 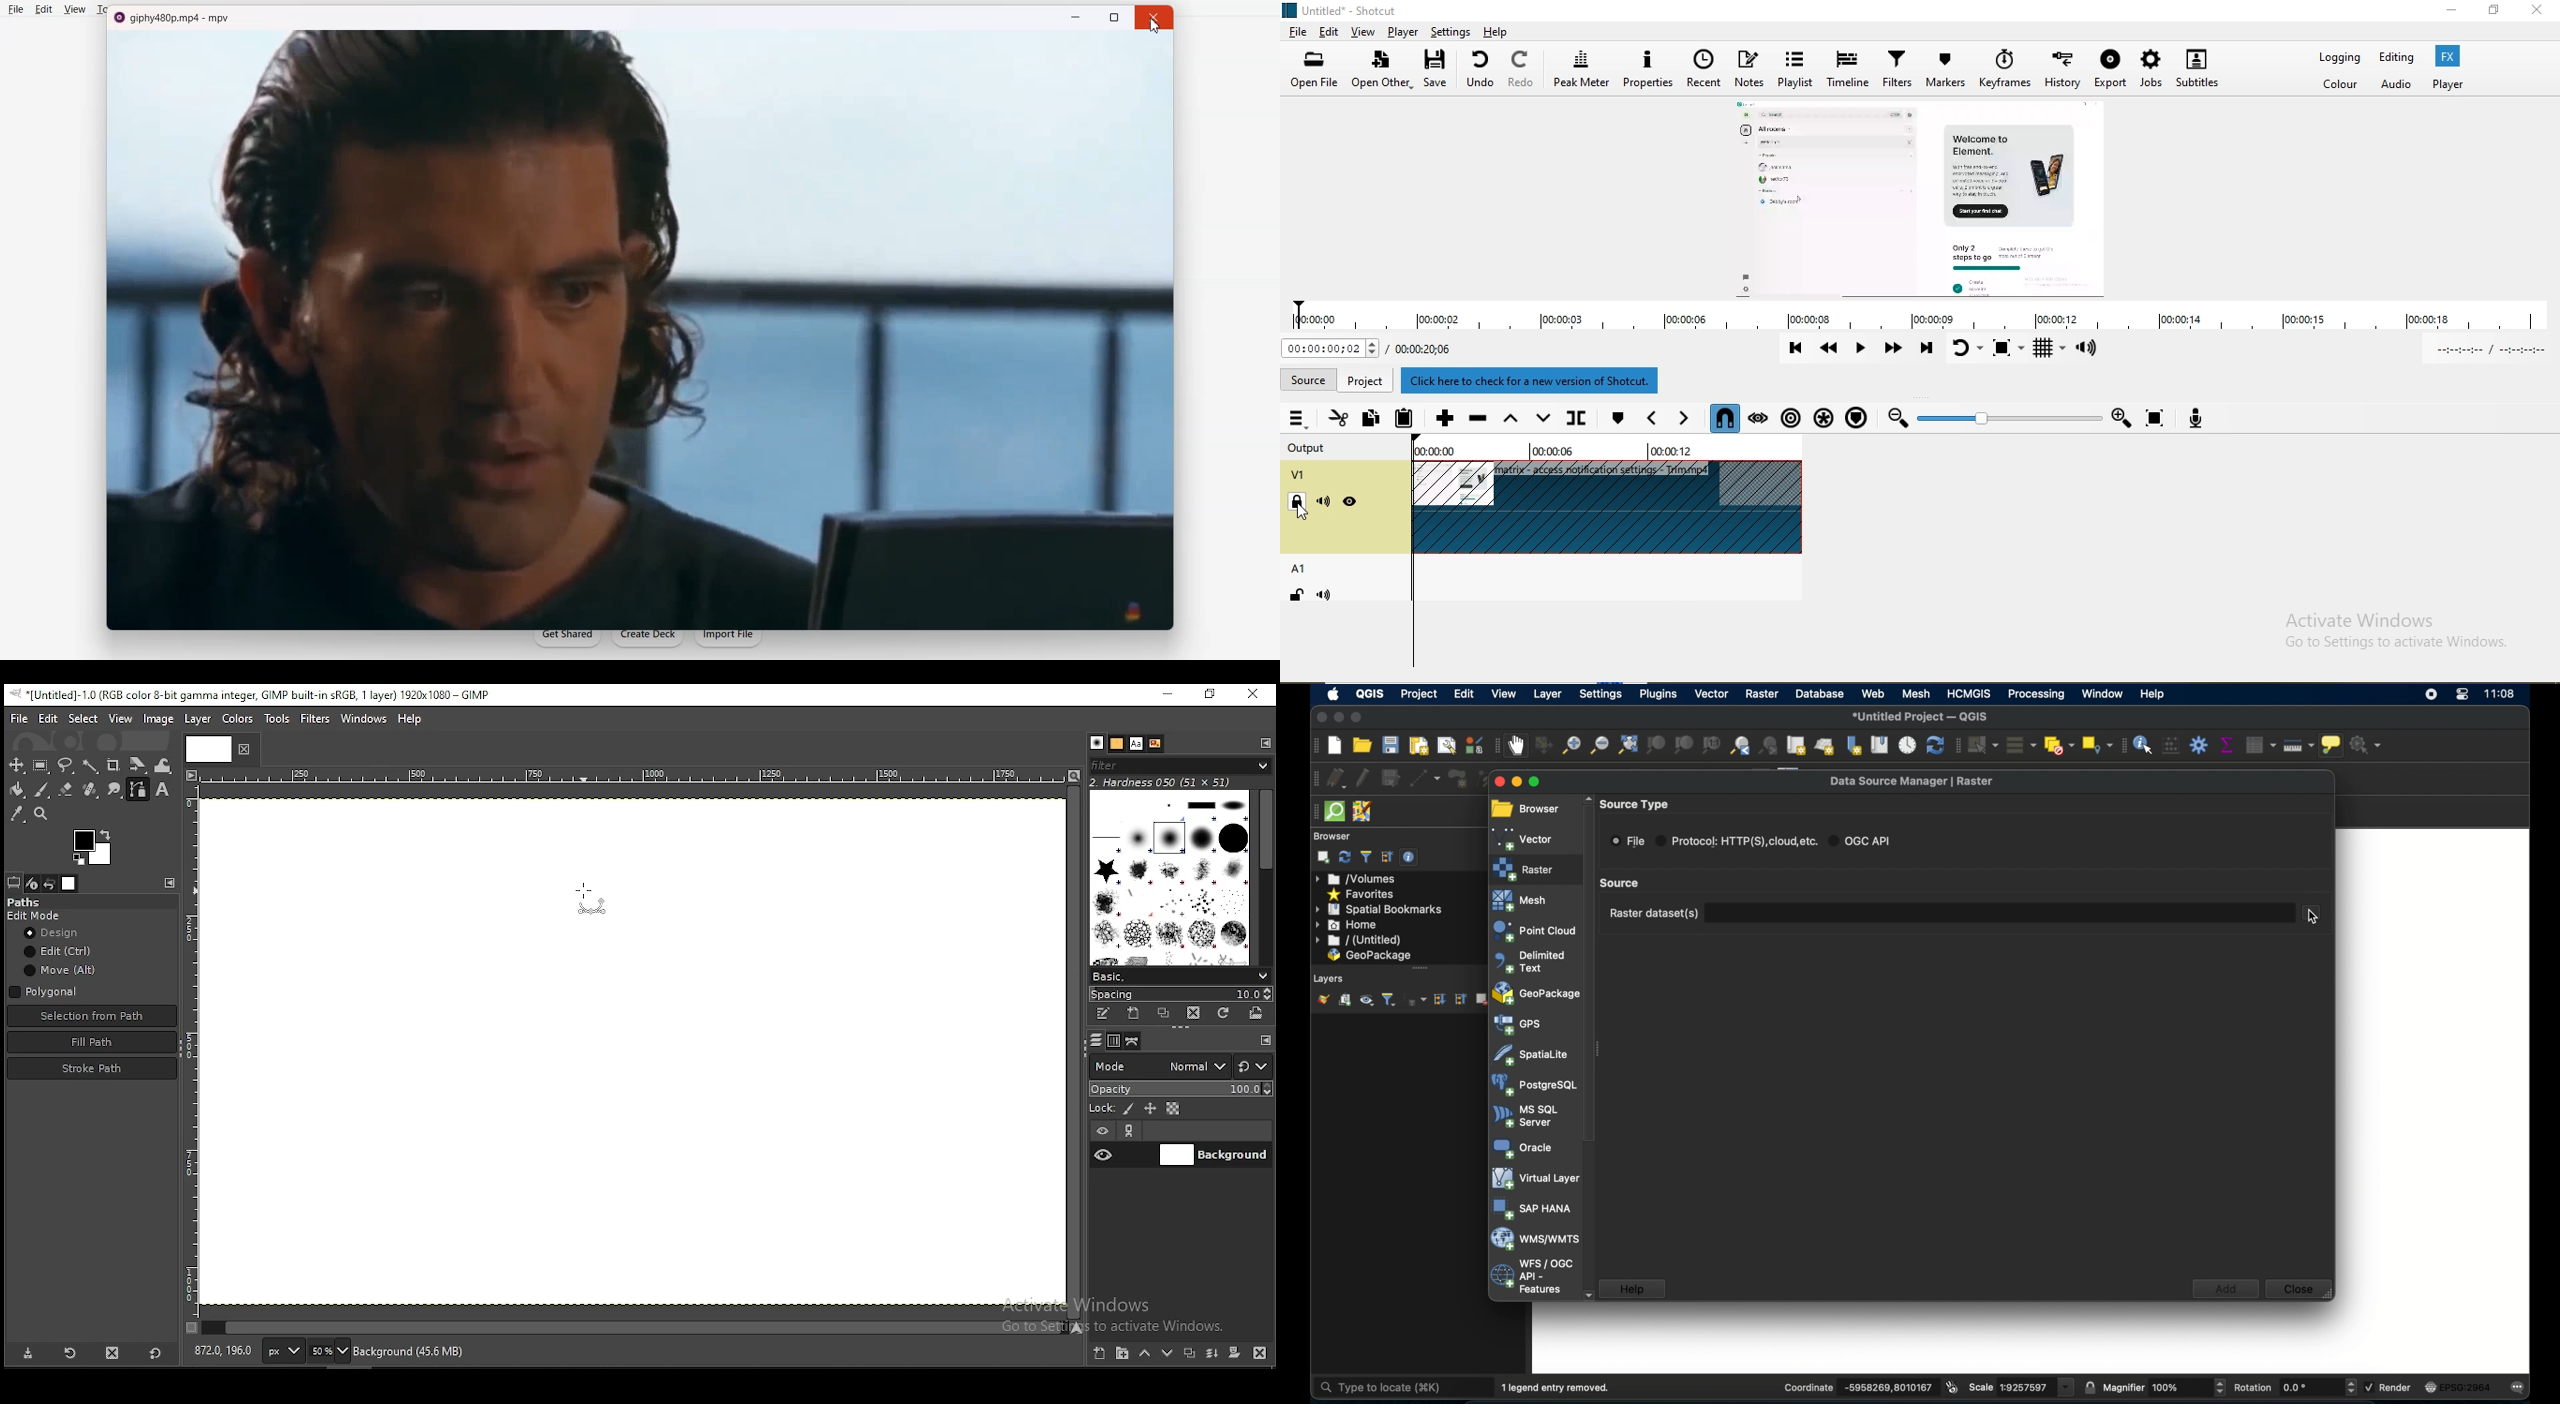 What do you see at coordinates (1099, 1354) in the screenshot?
I see `create a new layer` at bounding box center [1099, 1354].